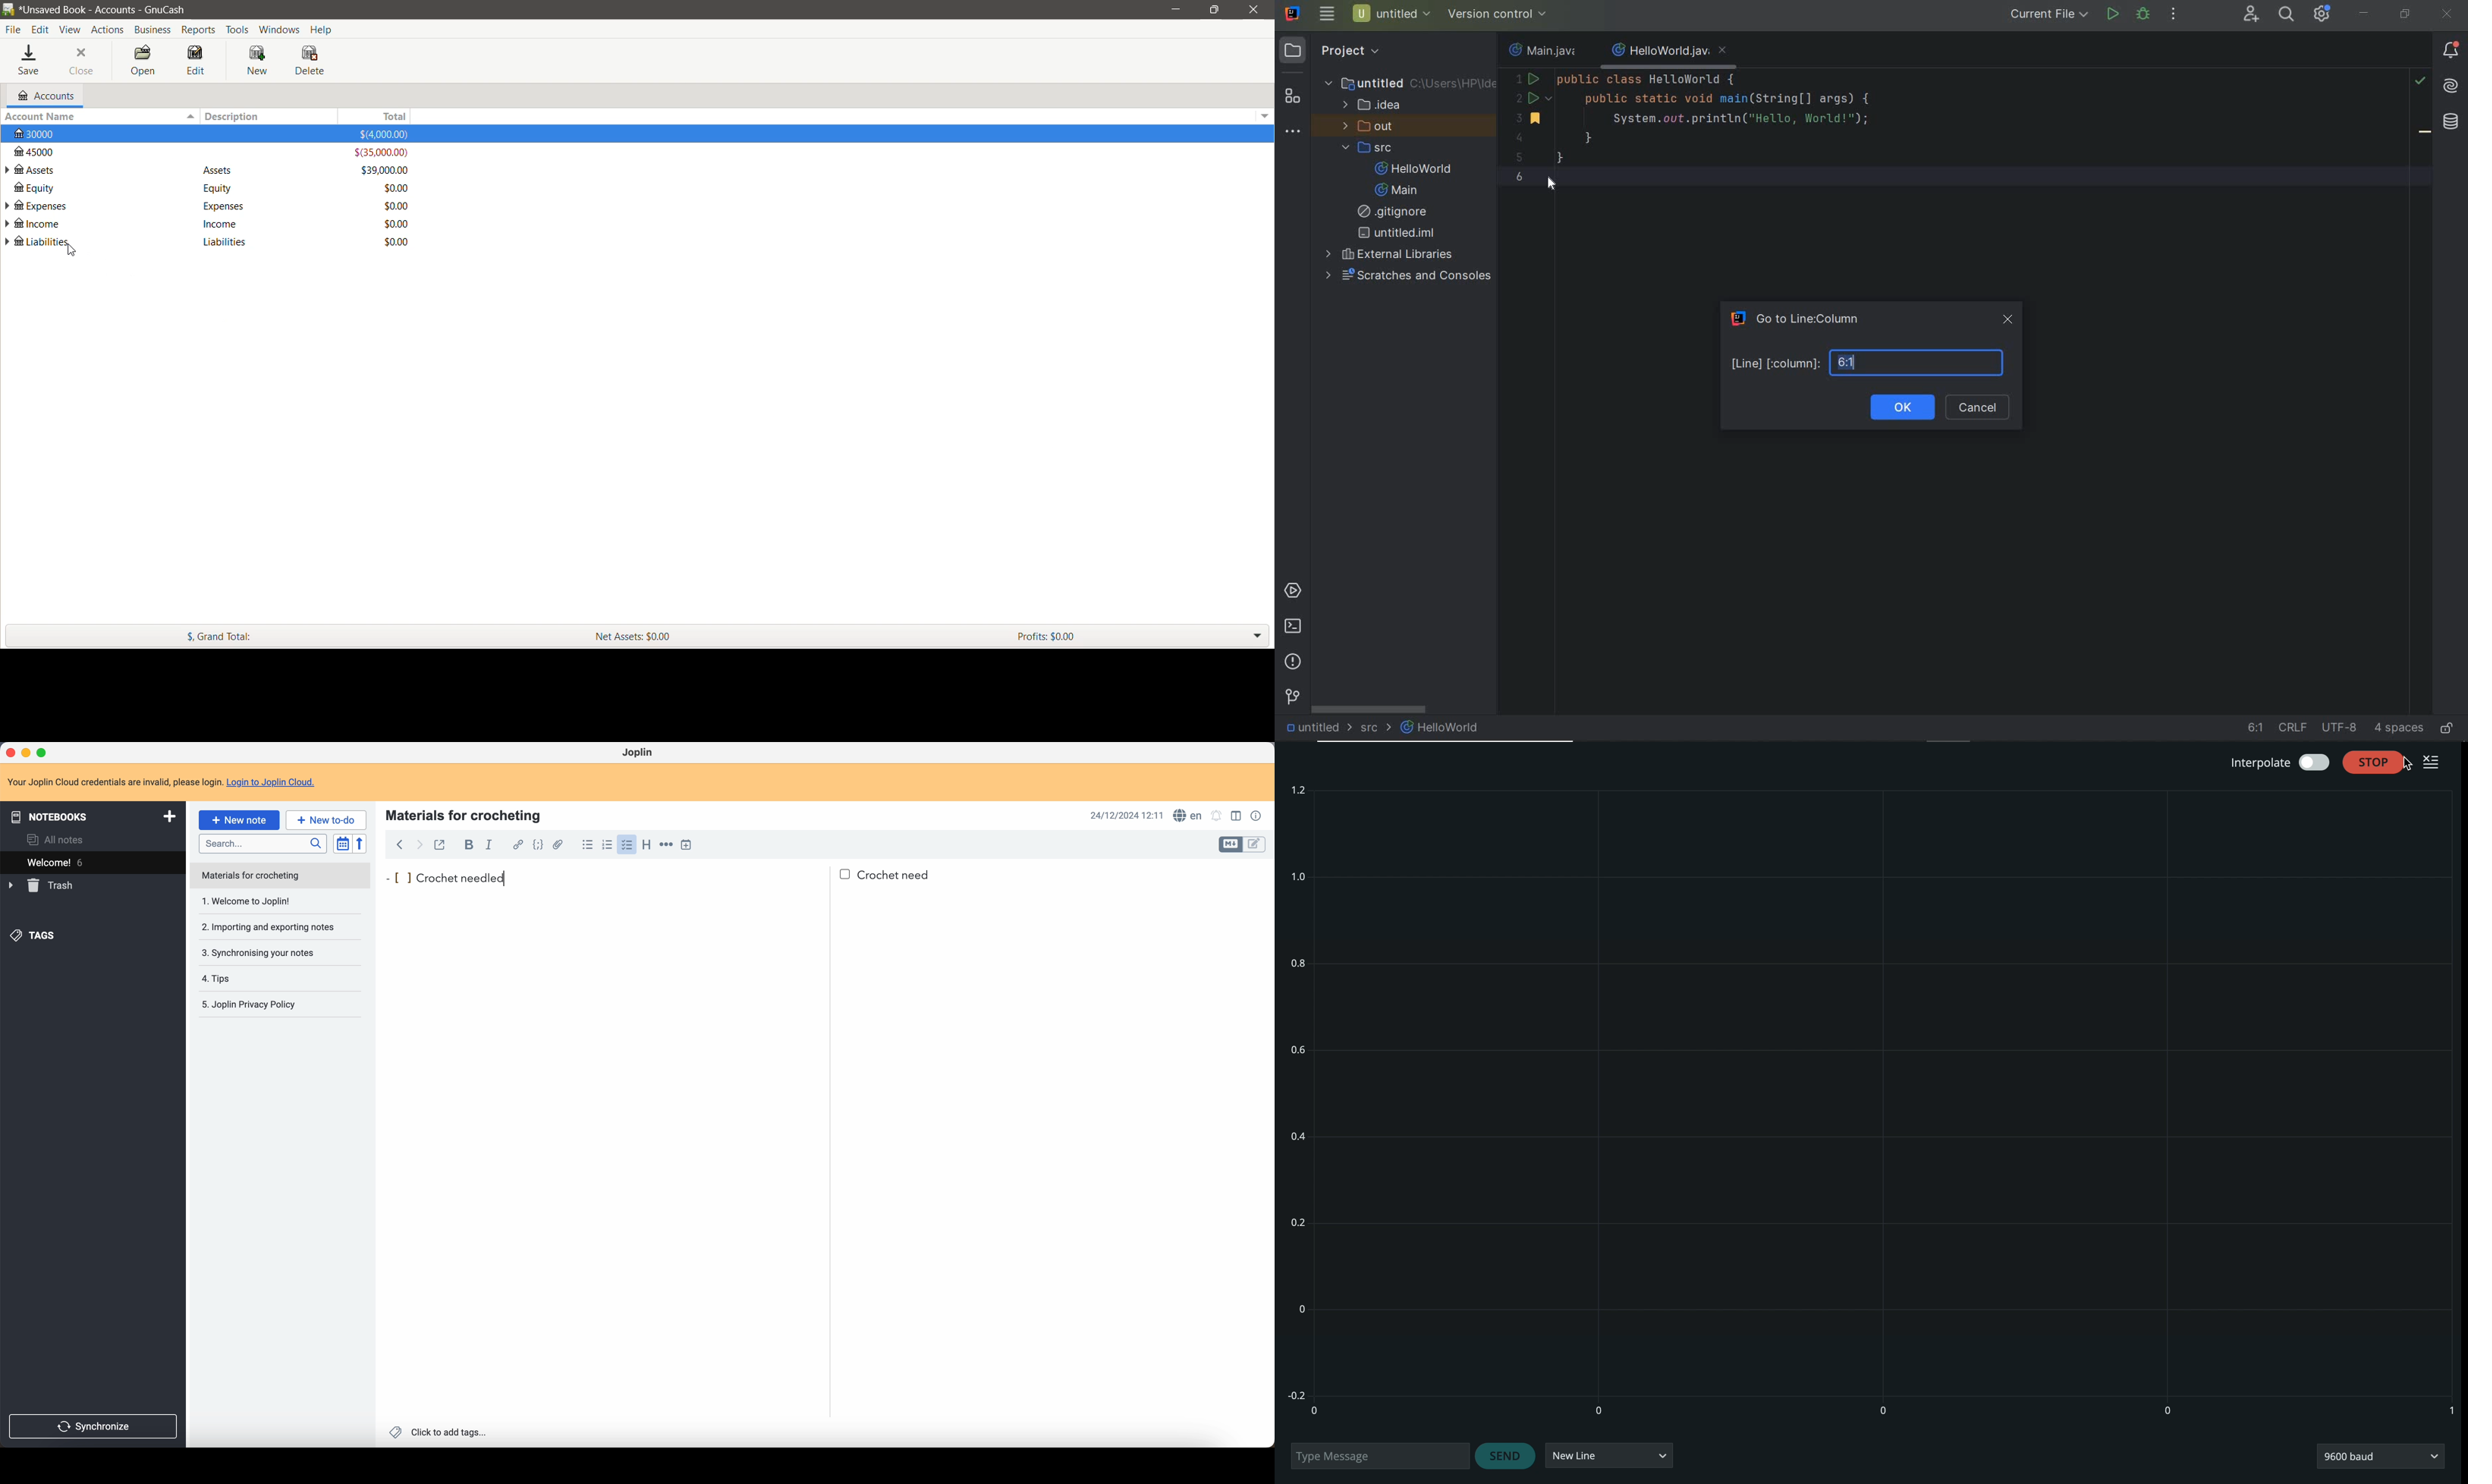  I want to click on Reports, so click(200, 30).